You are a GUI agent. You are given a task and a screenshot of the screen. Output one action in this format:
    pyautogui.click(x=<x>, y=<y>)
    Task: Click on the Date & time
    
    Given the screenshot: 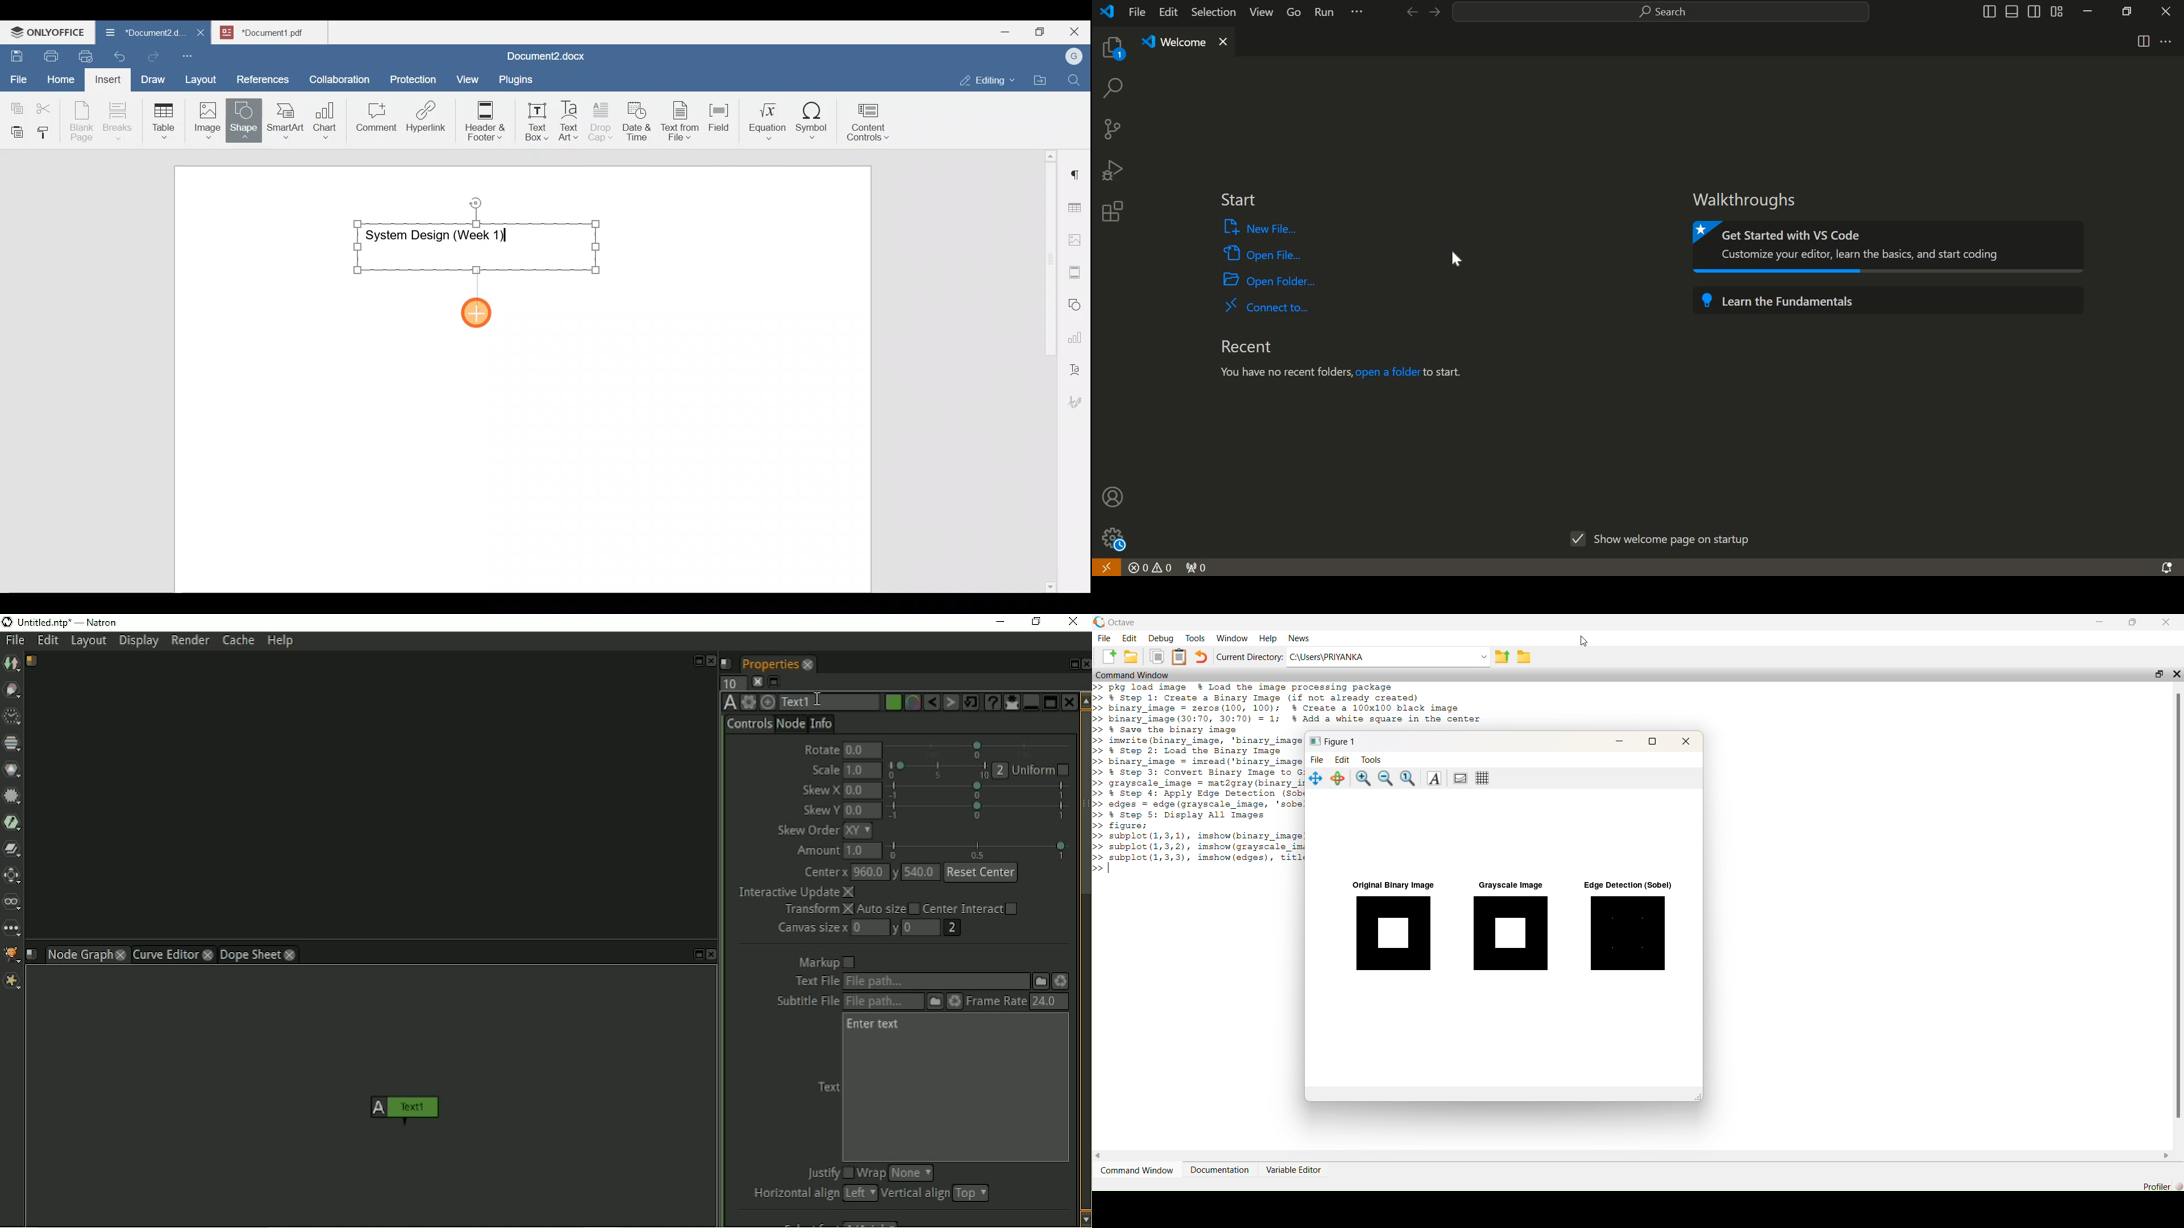 What is the action you would take?
    pyautogui.click(x=638, y=119)
    